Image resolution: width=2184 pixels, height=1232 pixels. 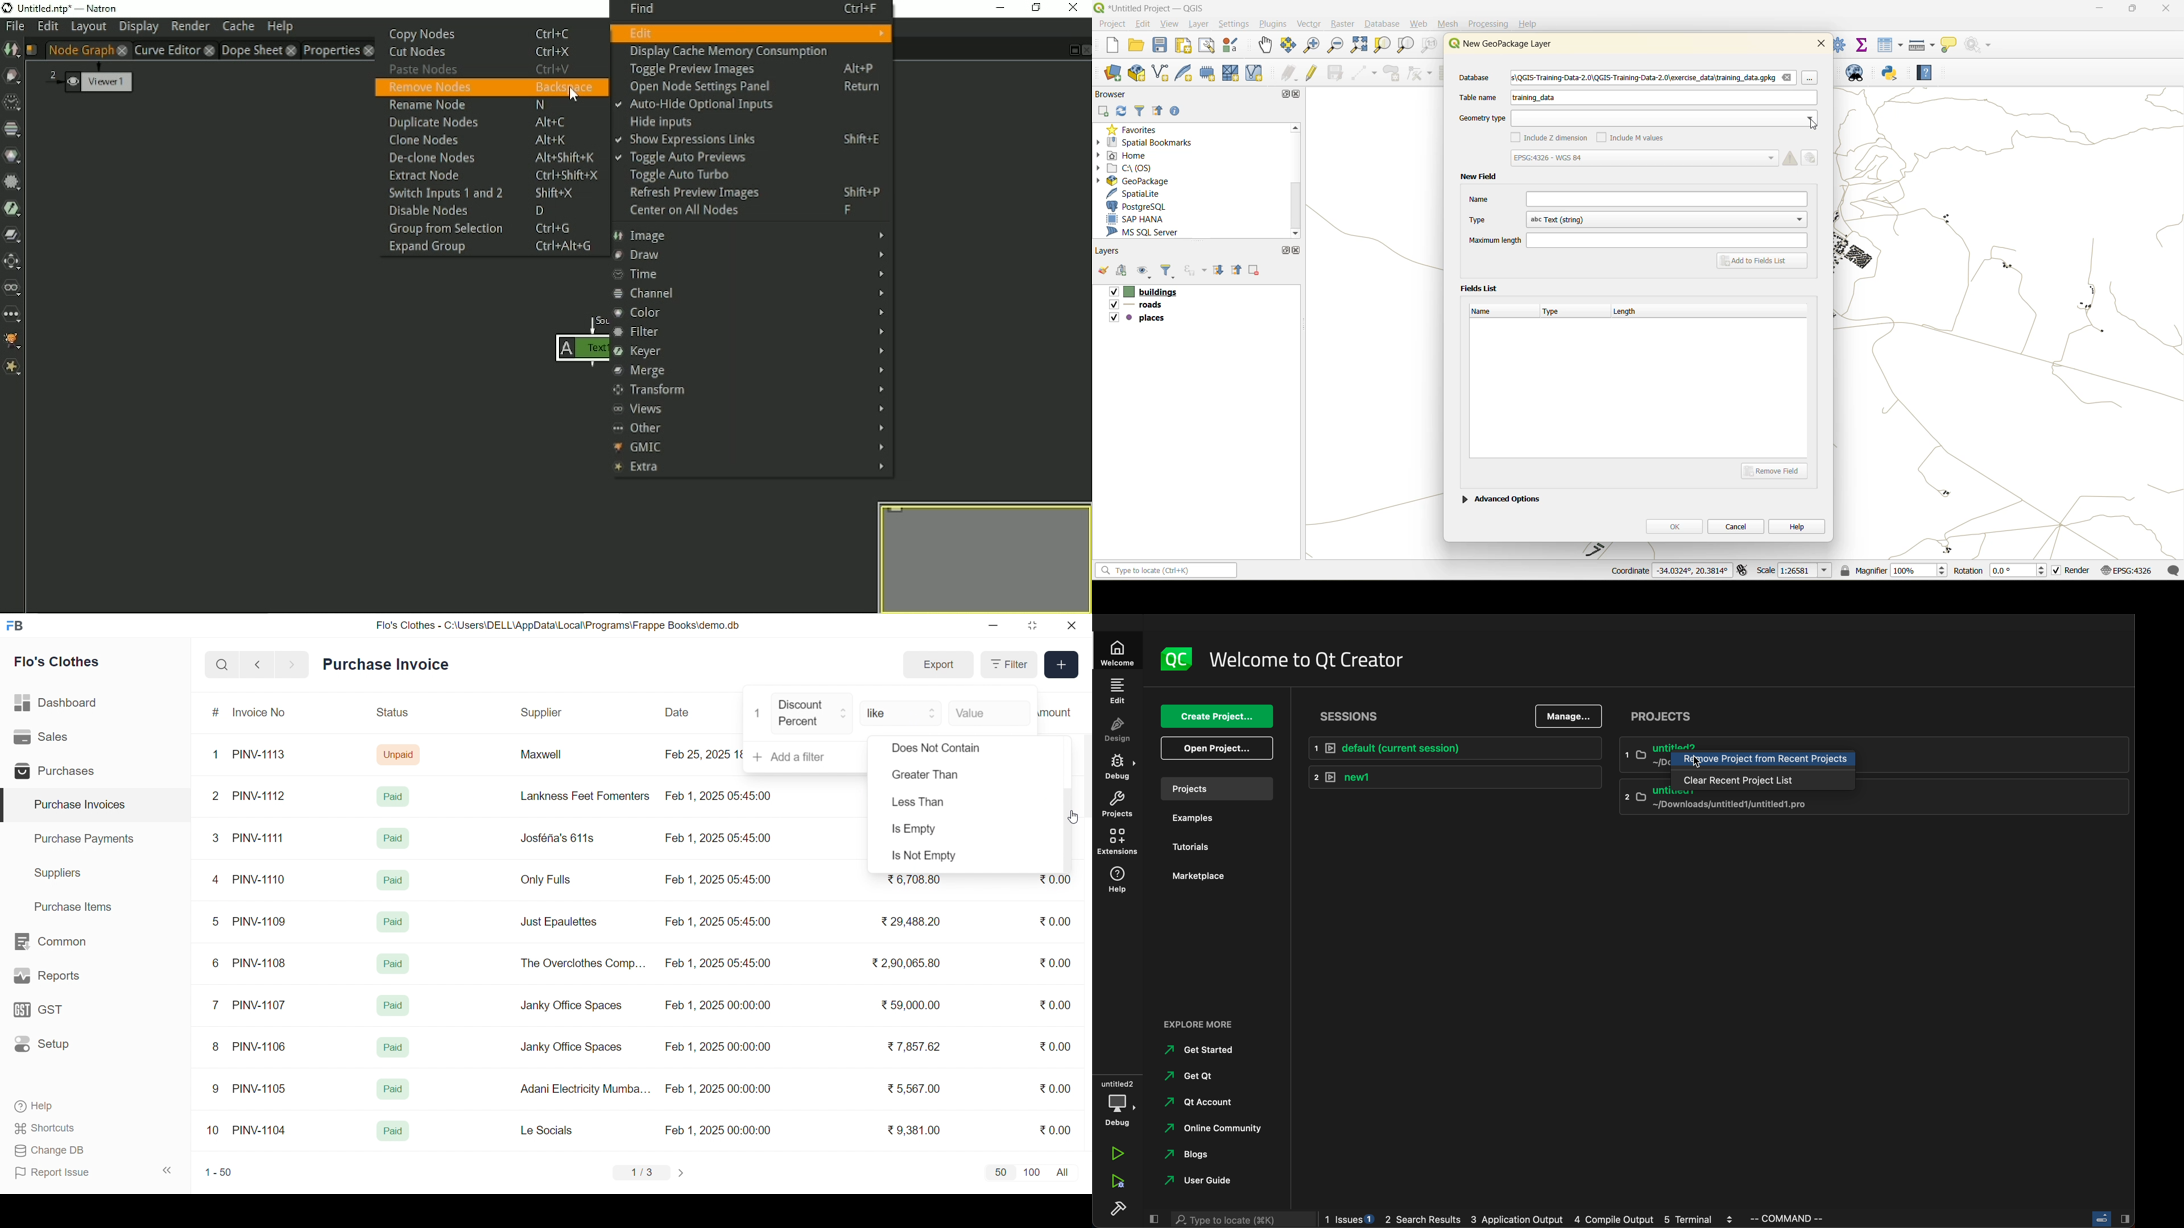 What do you see at coordinates (238, 26) in the screenshot?
I see `Cache` at bounding box center [238, 26].